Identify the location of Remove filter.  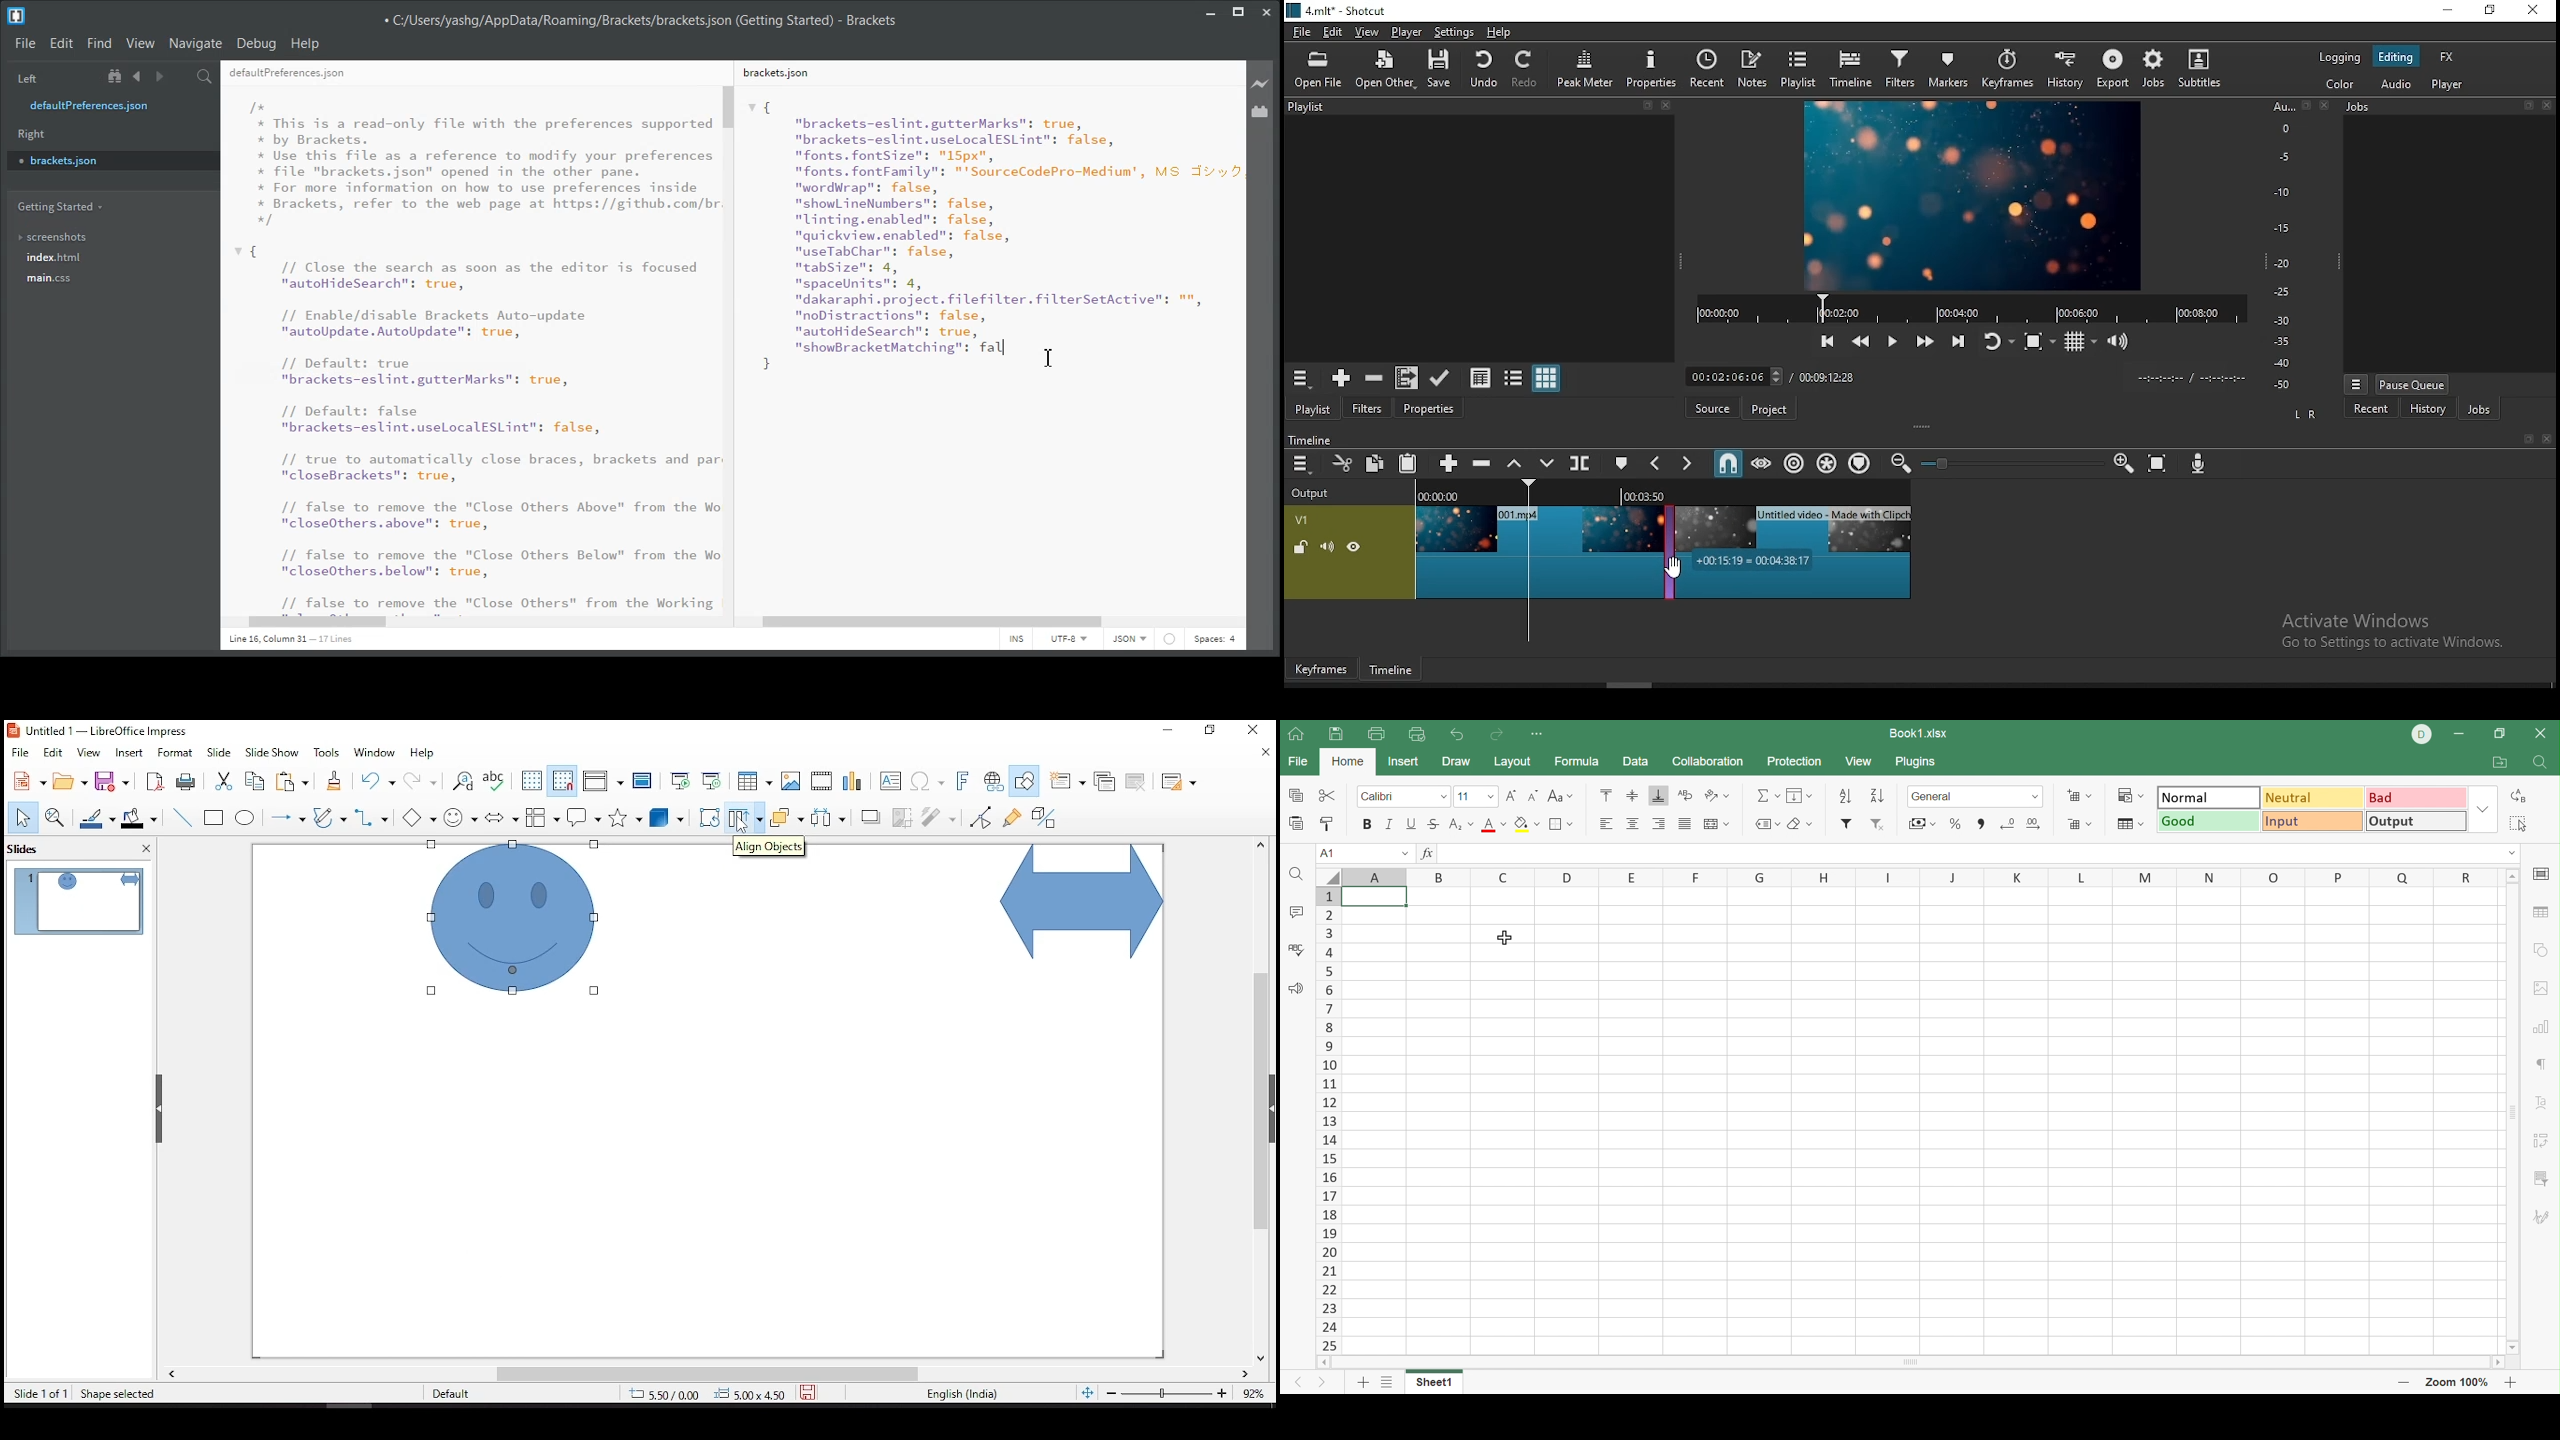
(1878, 826).